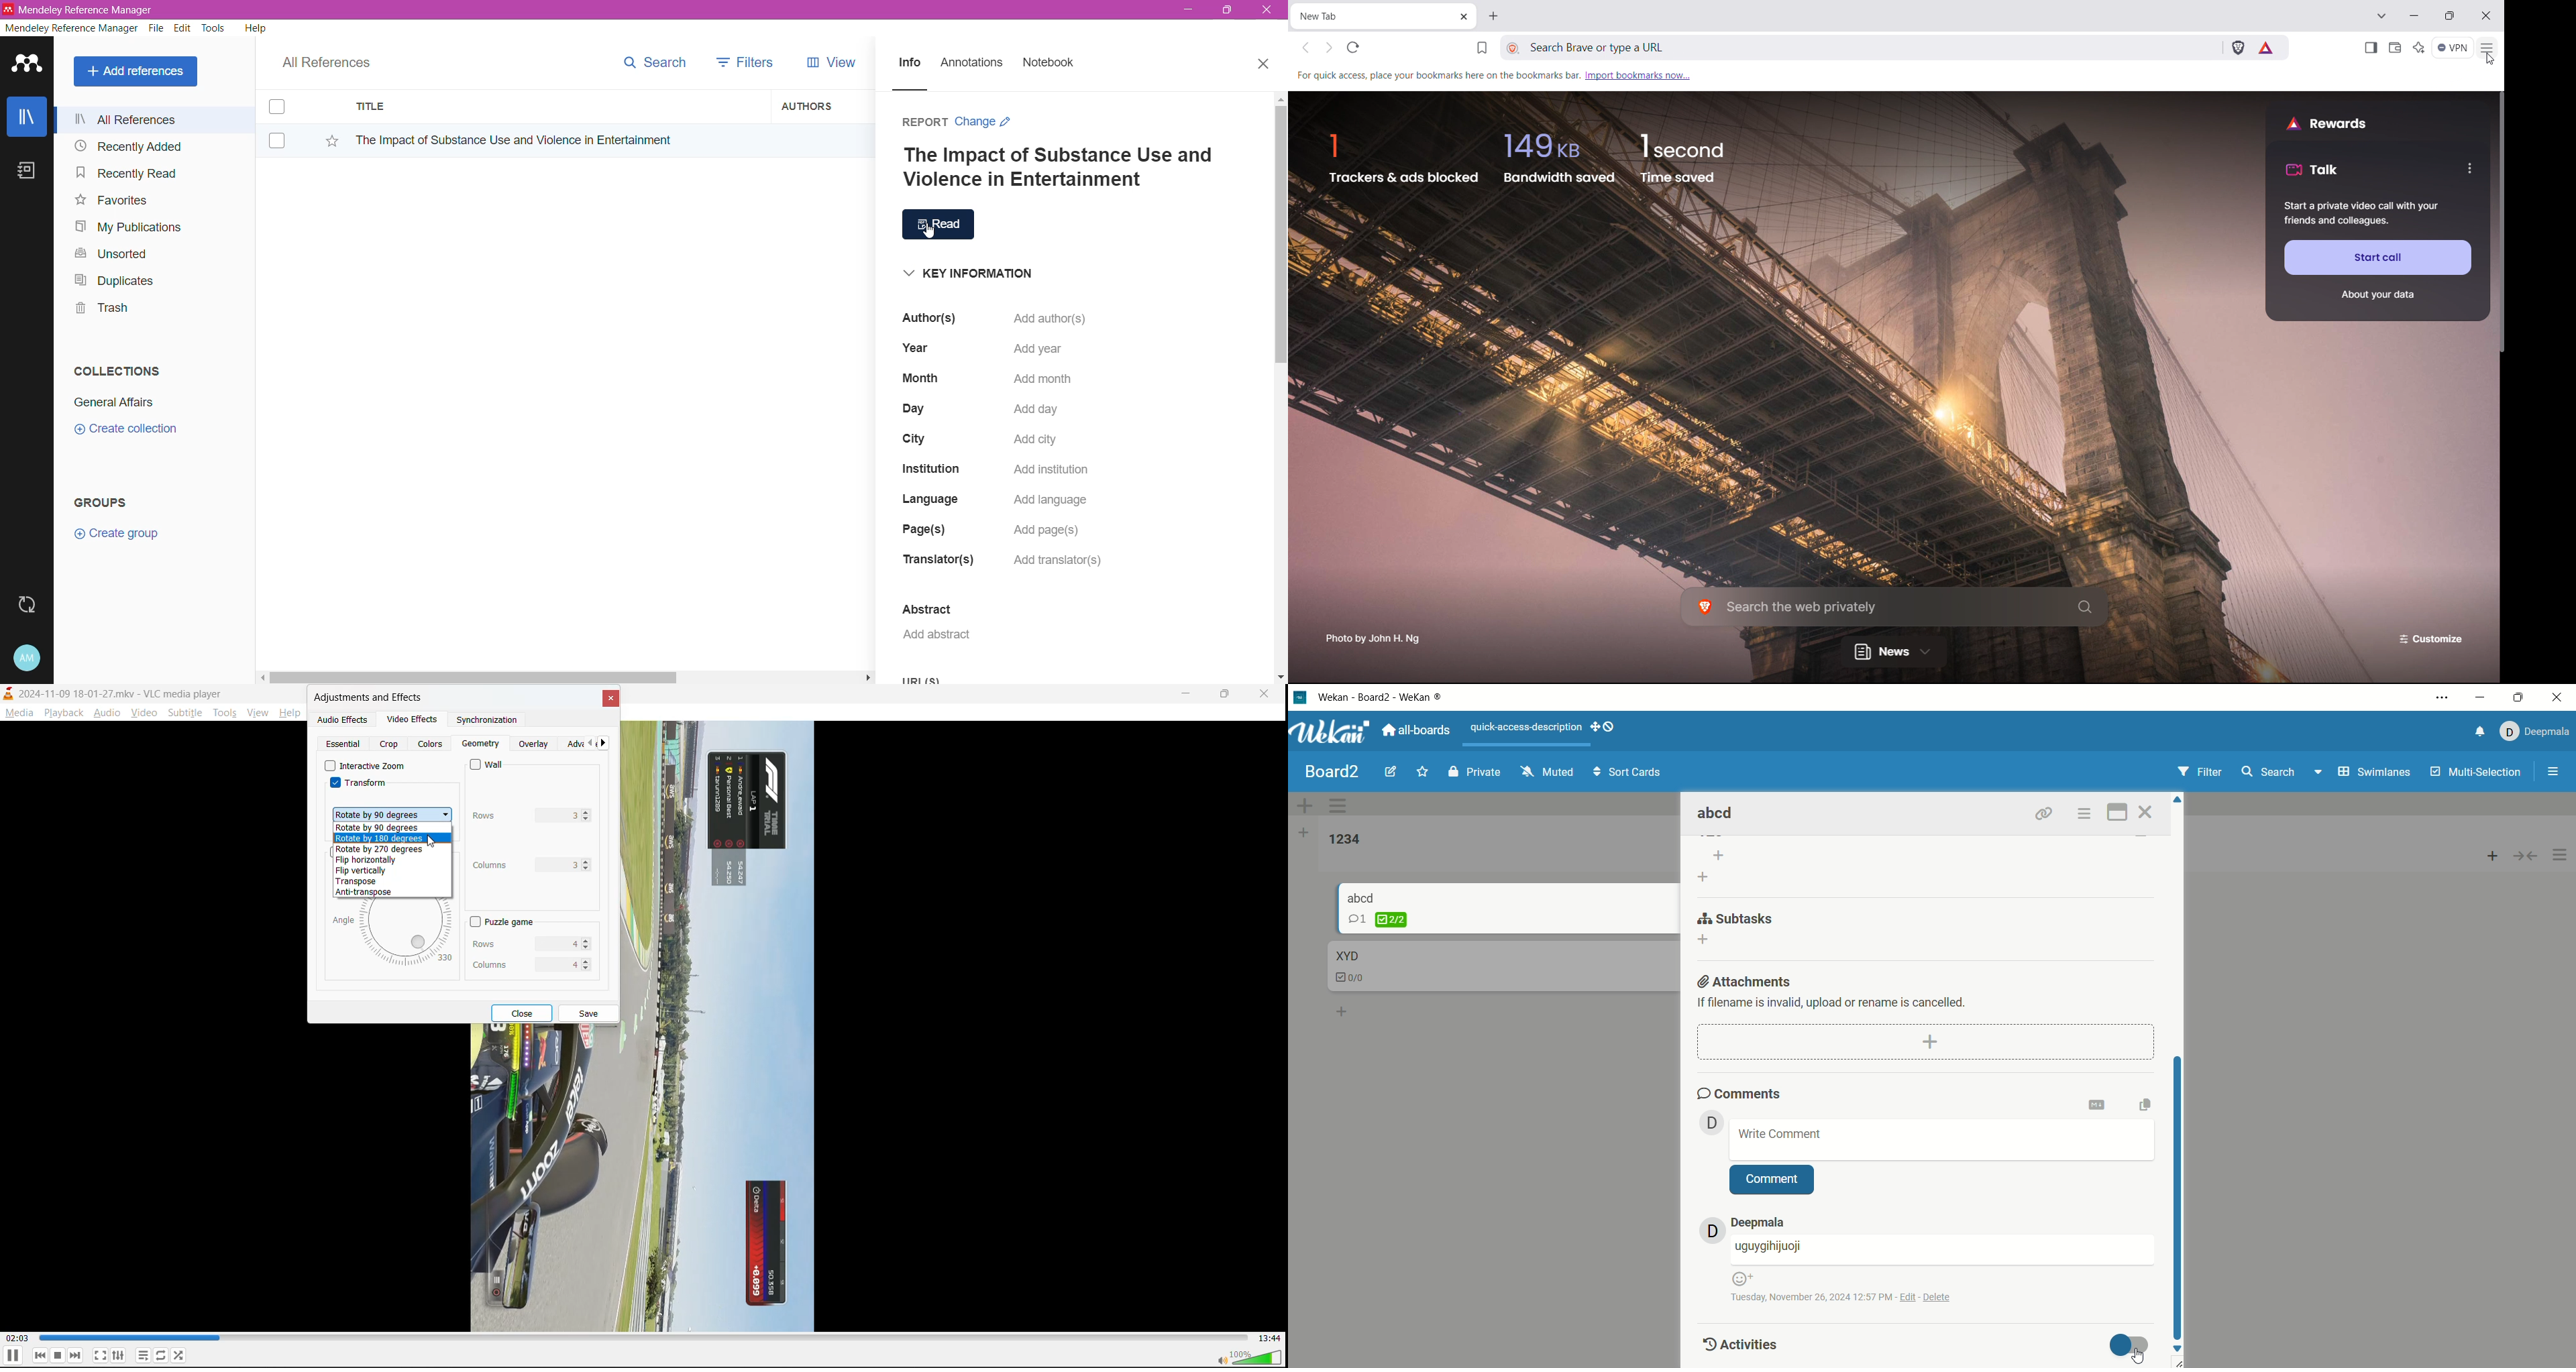 This screenshot has height=1372, width=2576. What do you see at coordinates (101, 503) in the screenshot?
I see `Groups` at bounding box center [101, 503].